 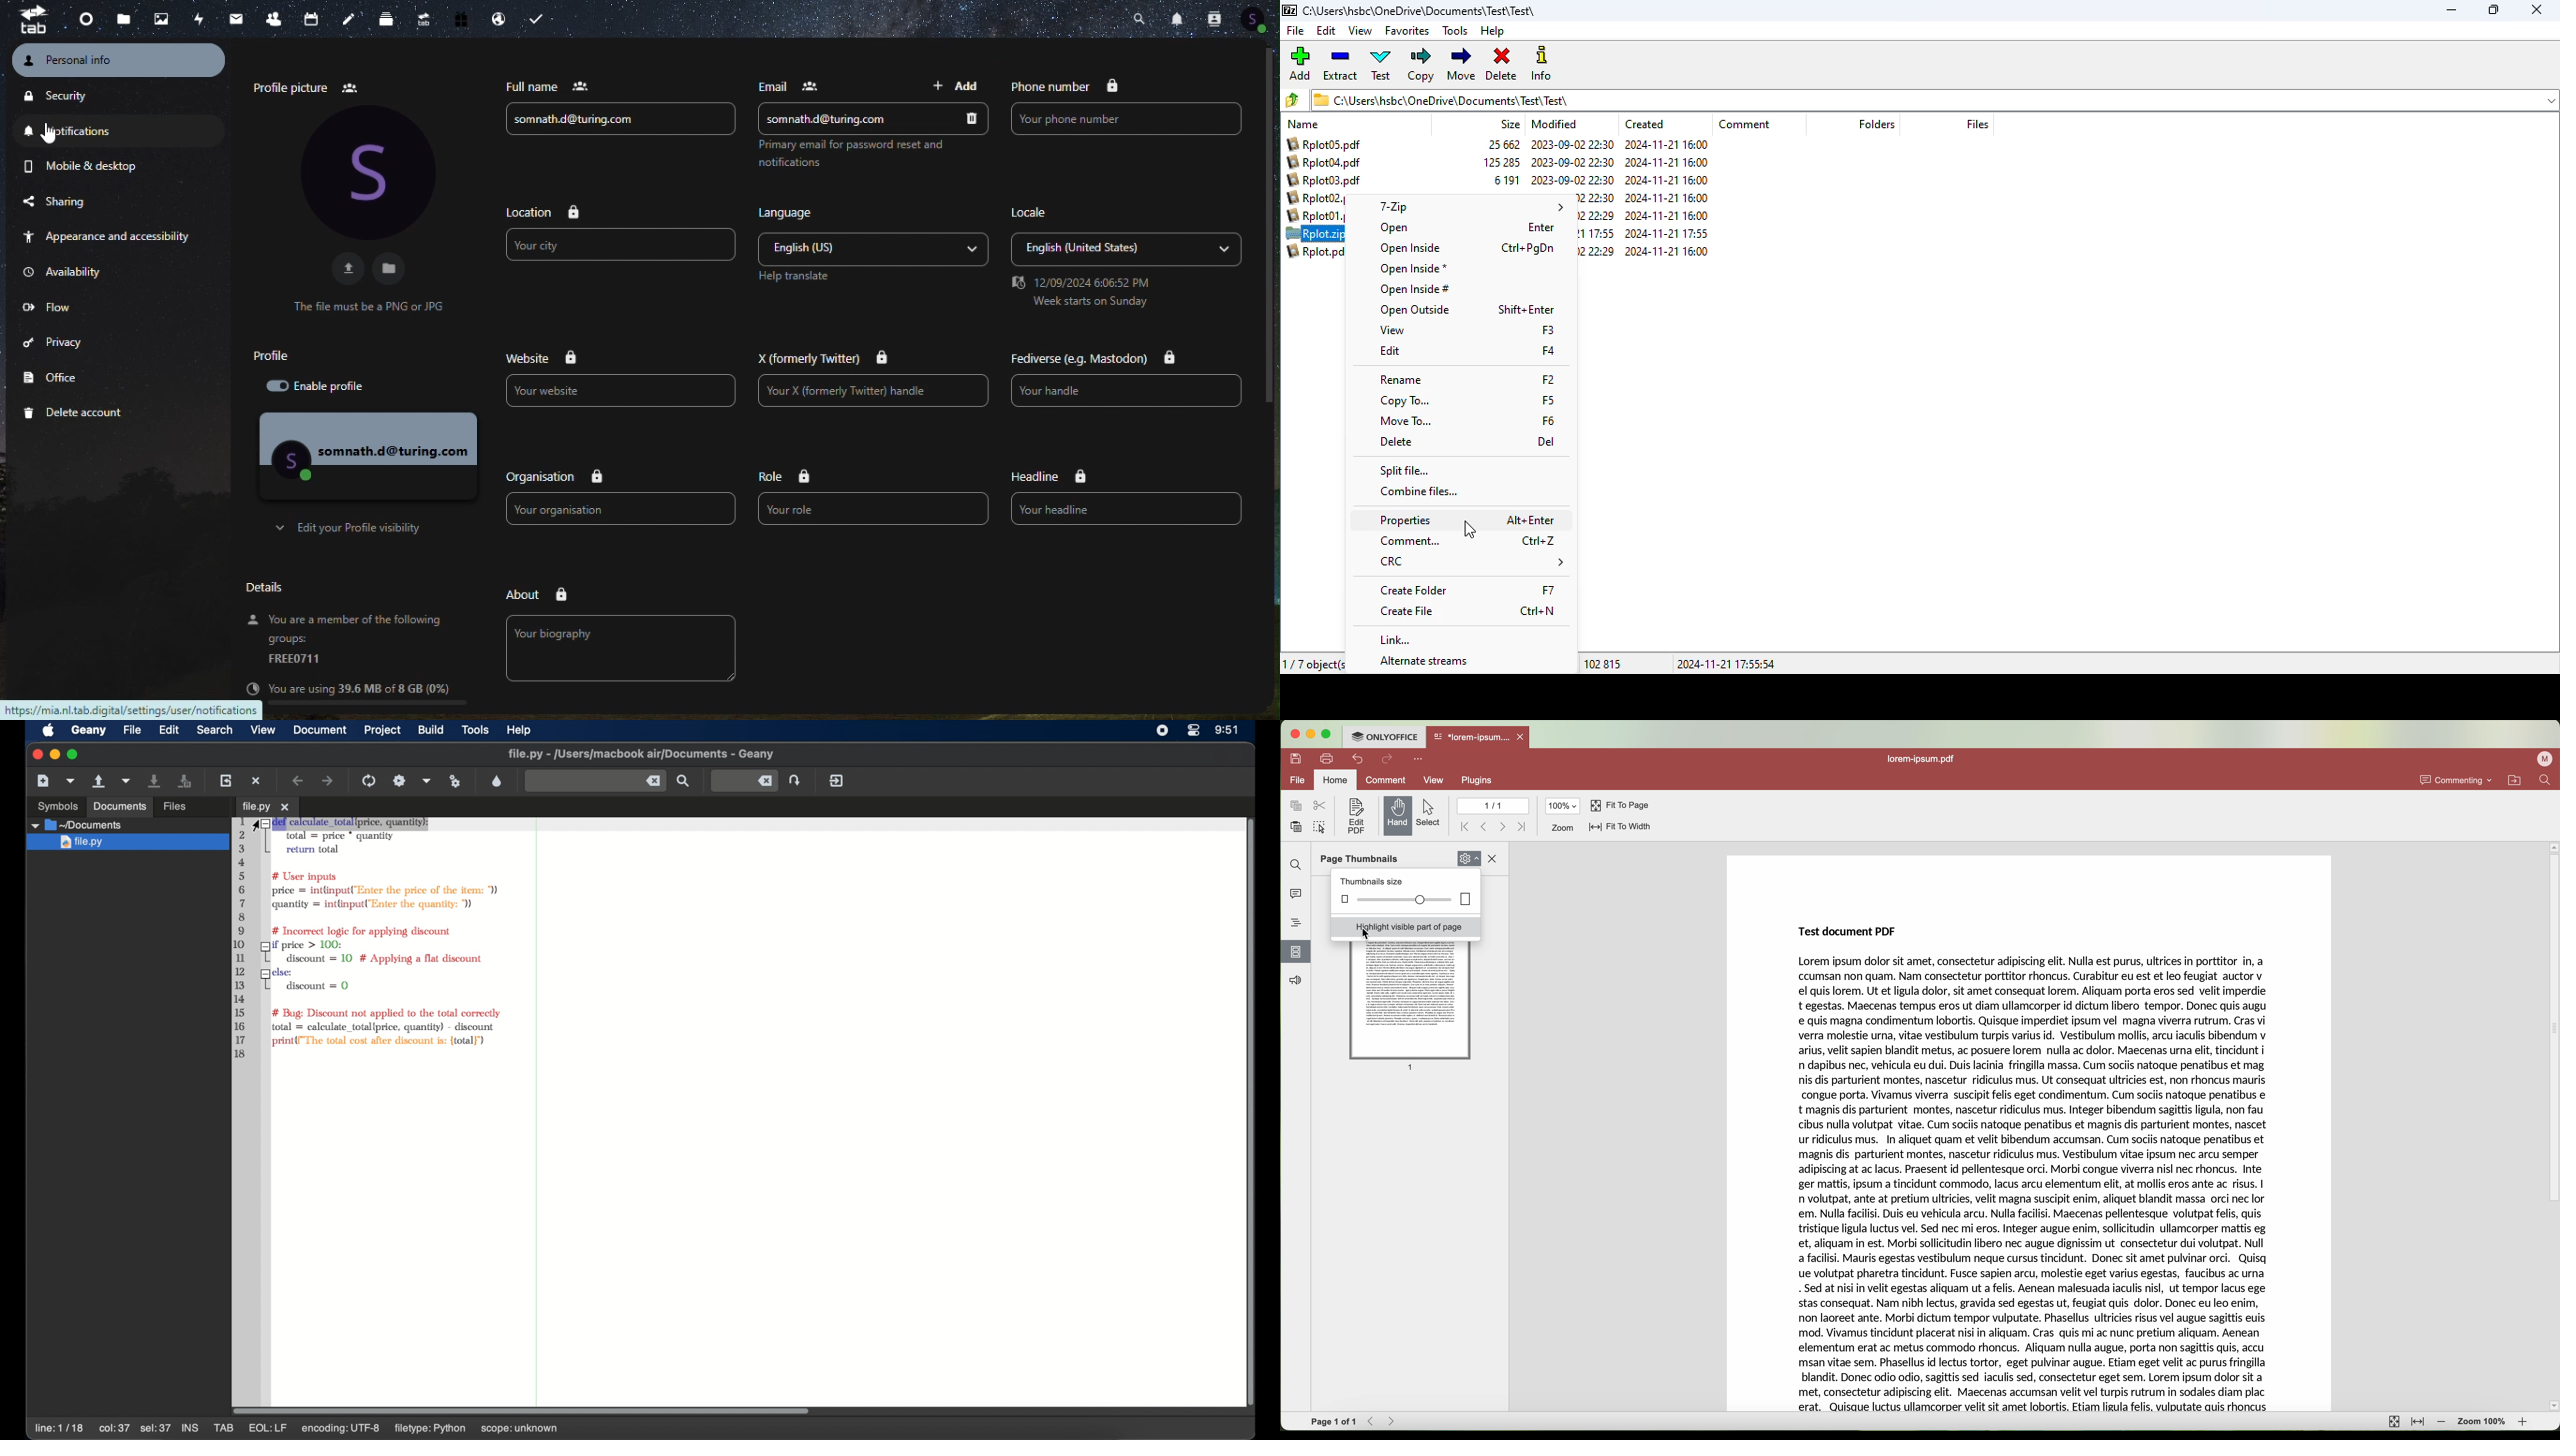 What do you see at coordinates (1293, 99) in the screenshot?
I see `browse folders` at bounding box center [1293, 99].